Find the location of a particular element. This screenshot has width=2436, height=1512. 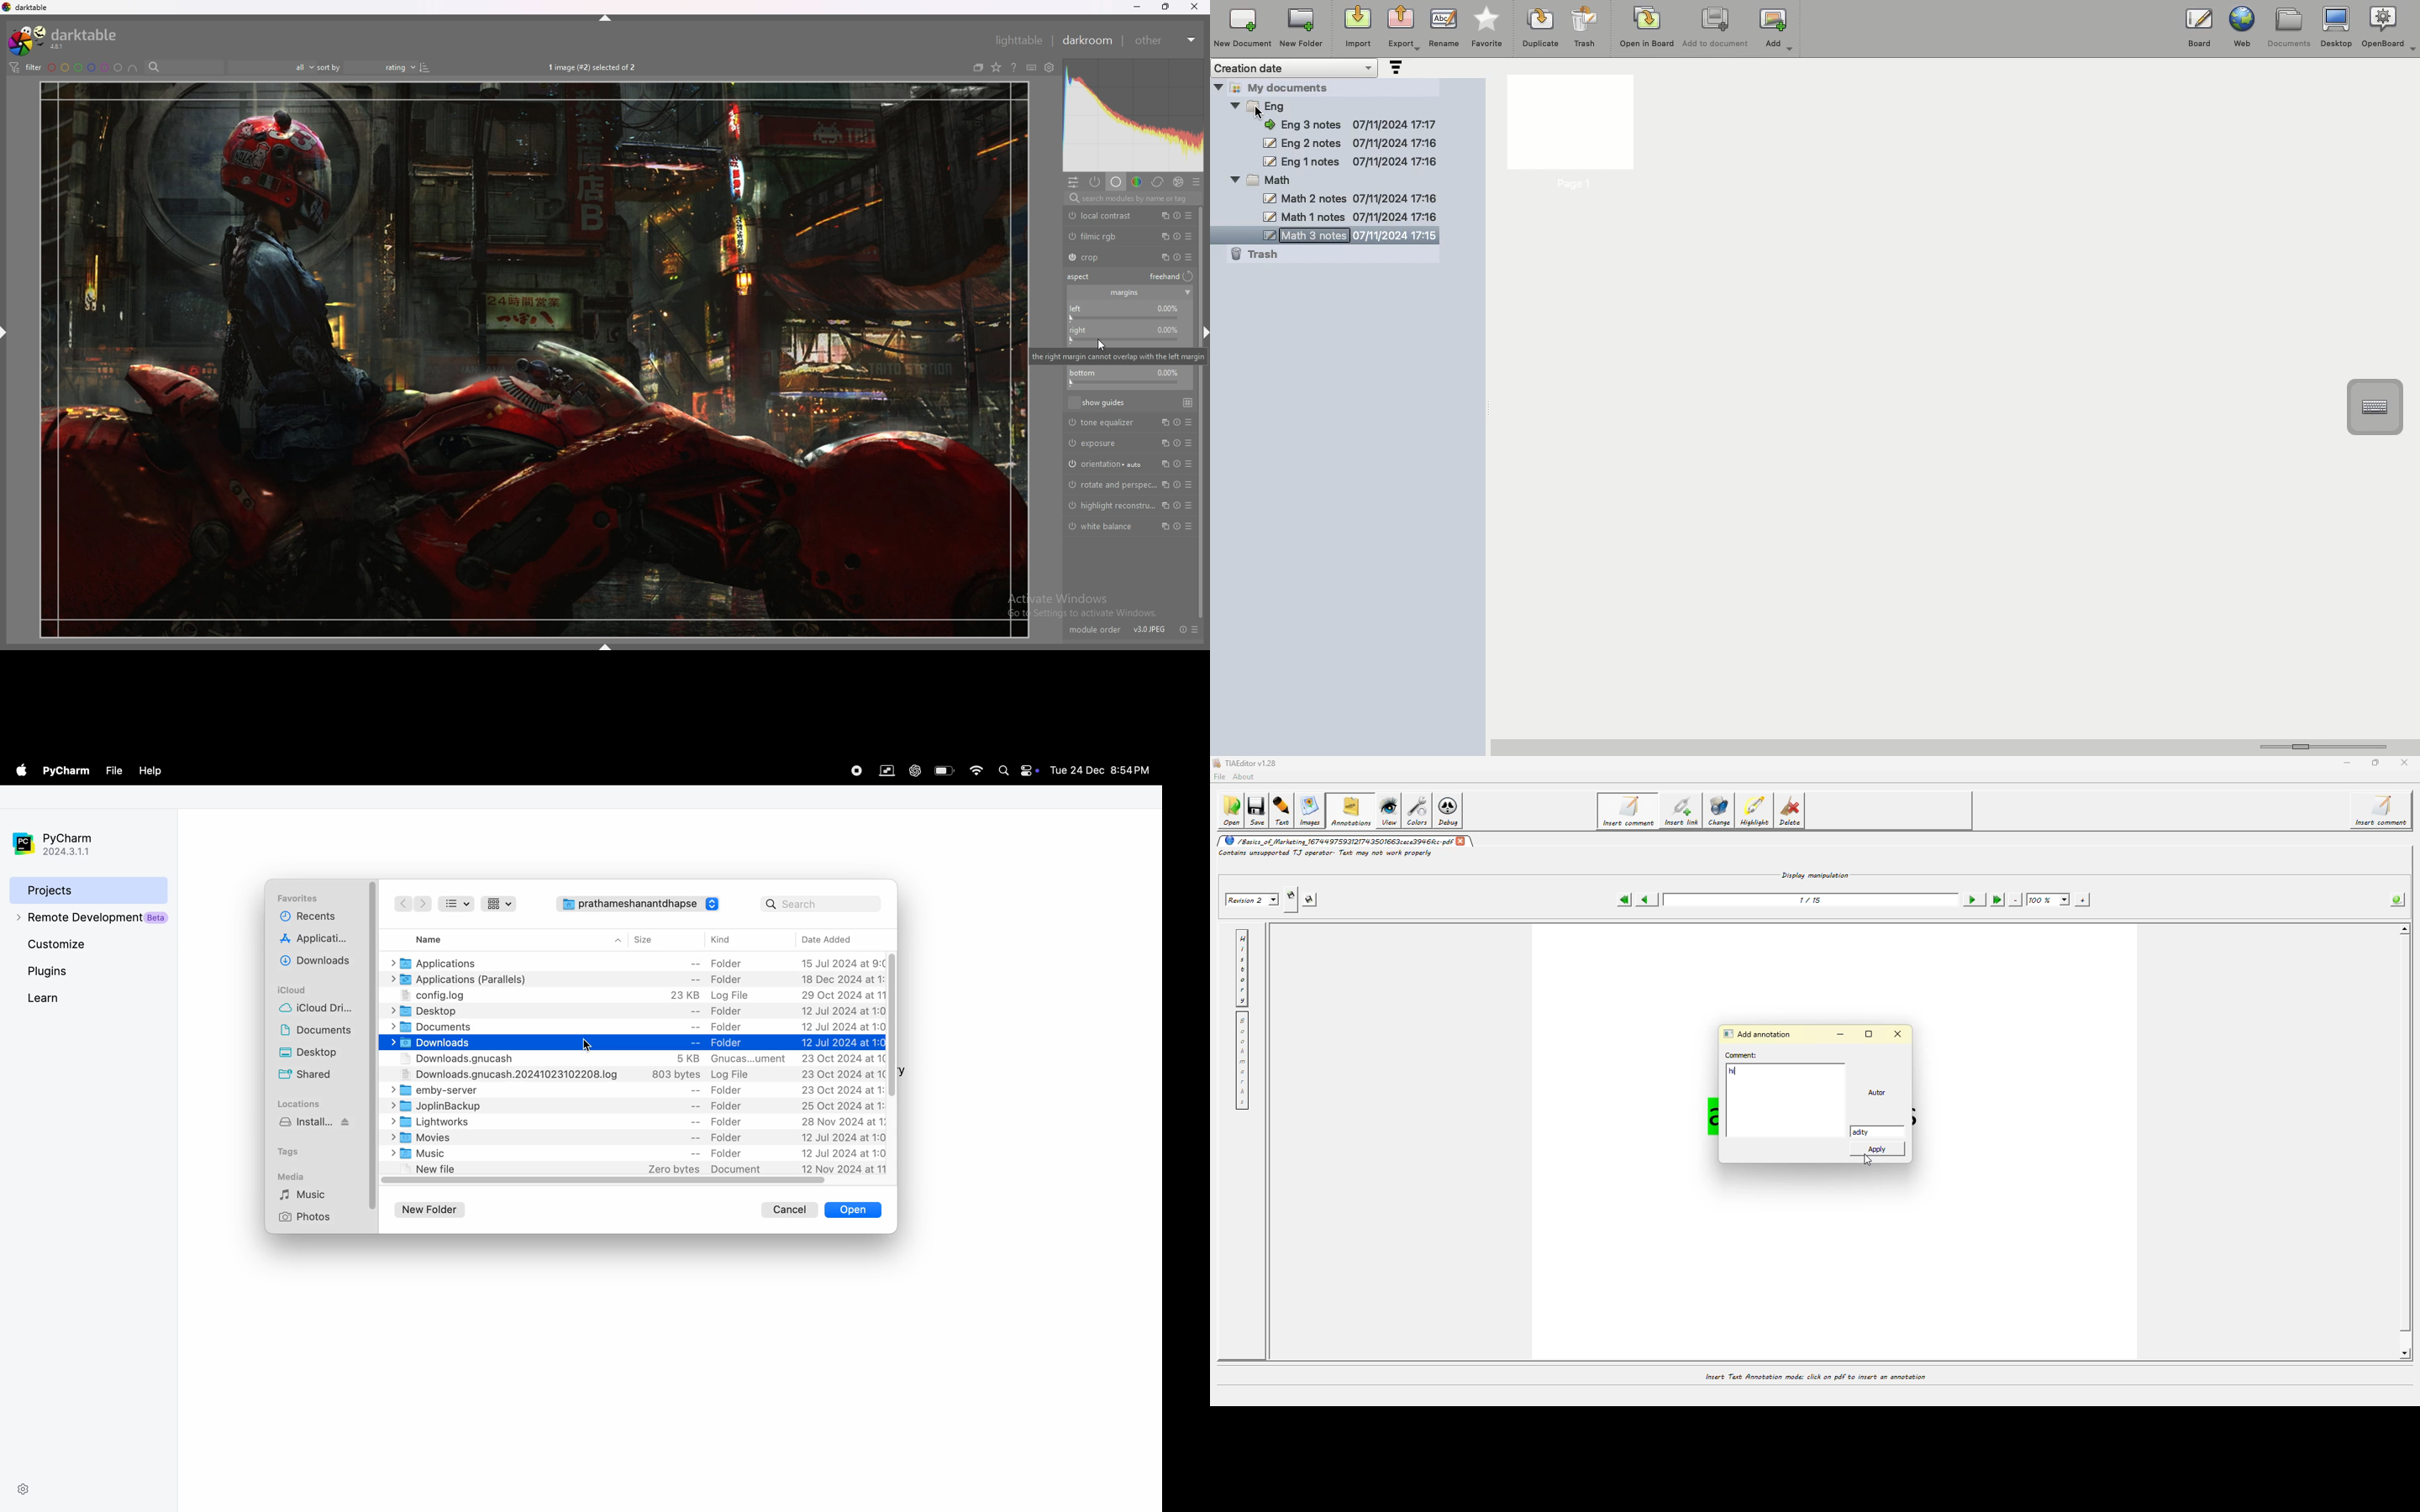

adity is located at coordinates (1870, 1131).